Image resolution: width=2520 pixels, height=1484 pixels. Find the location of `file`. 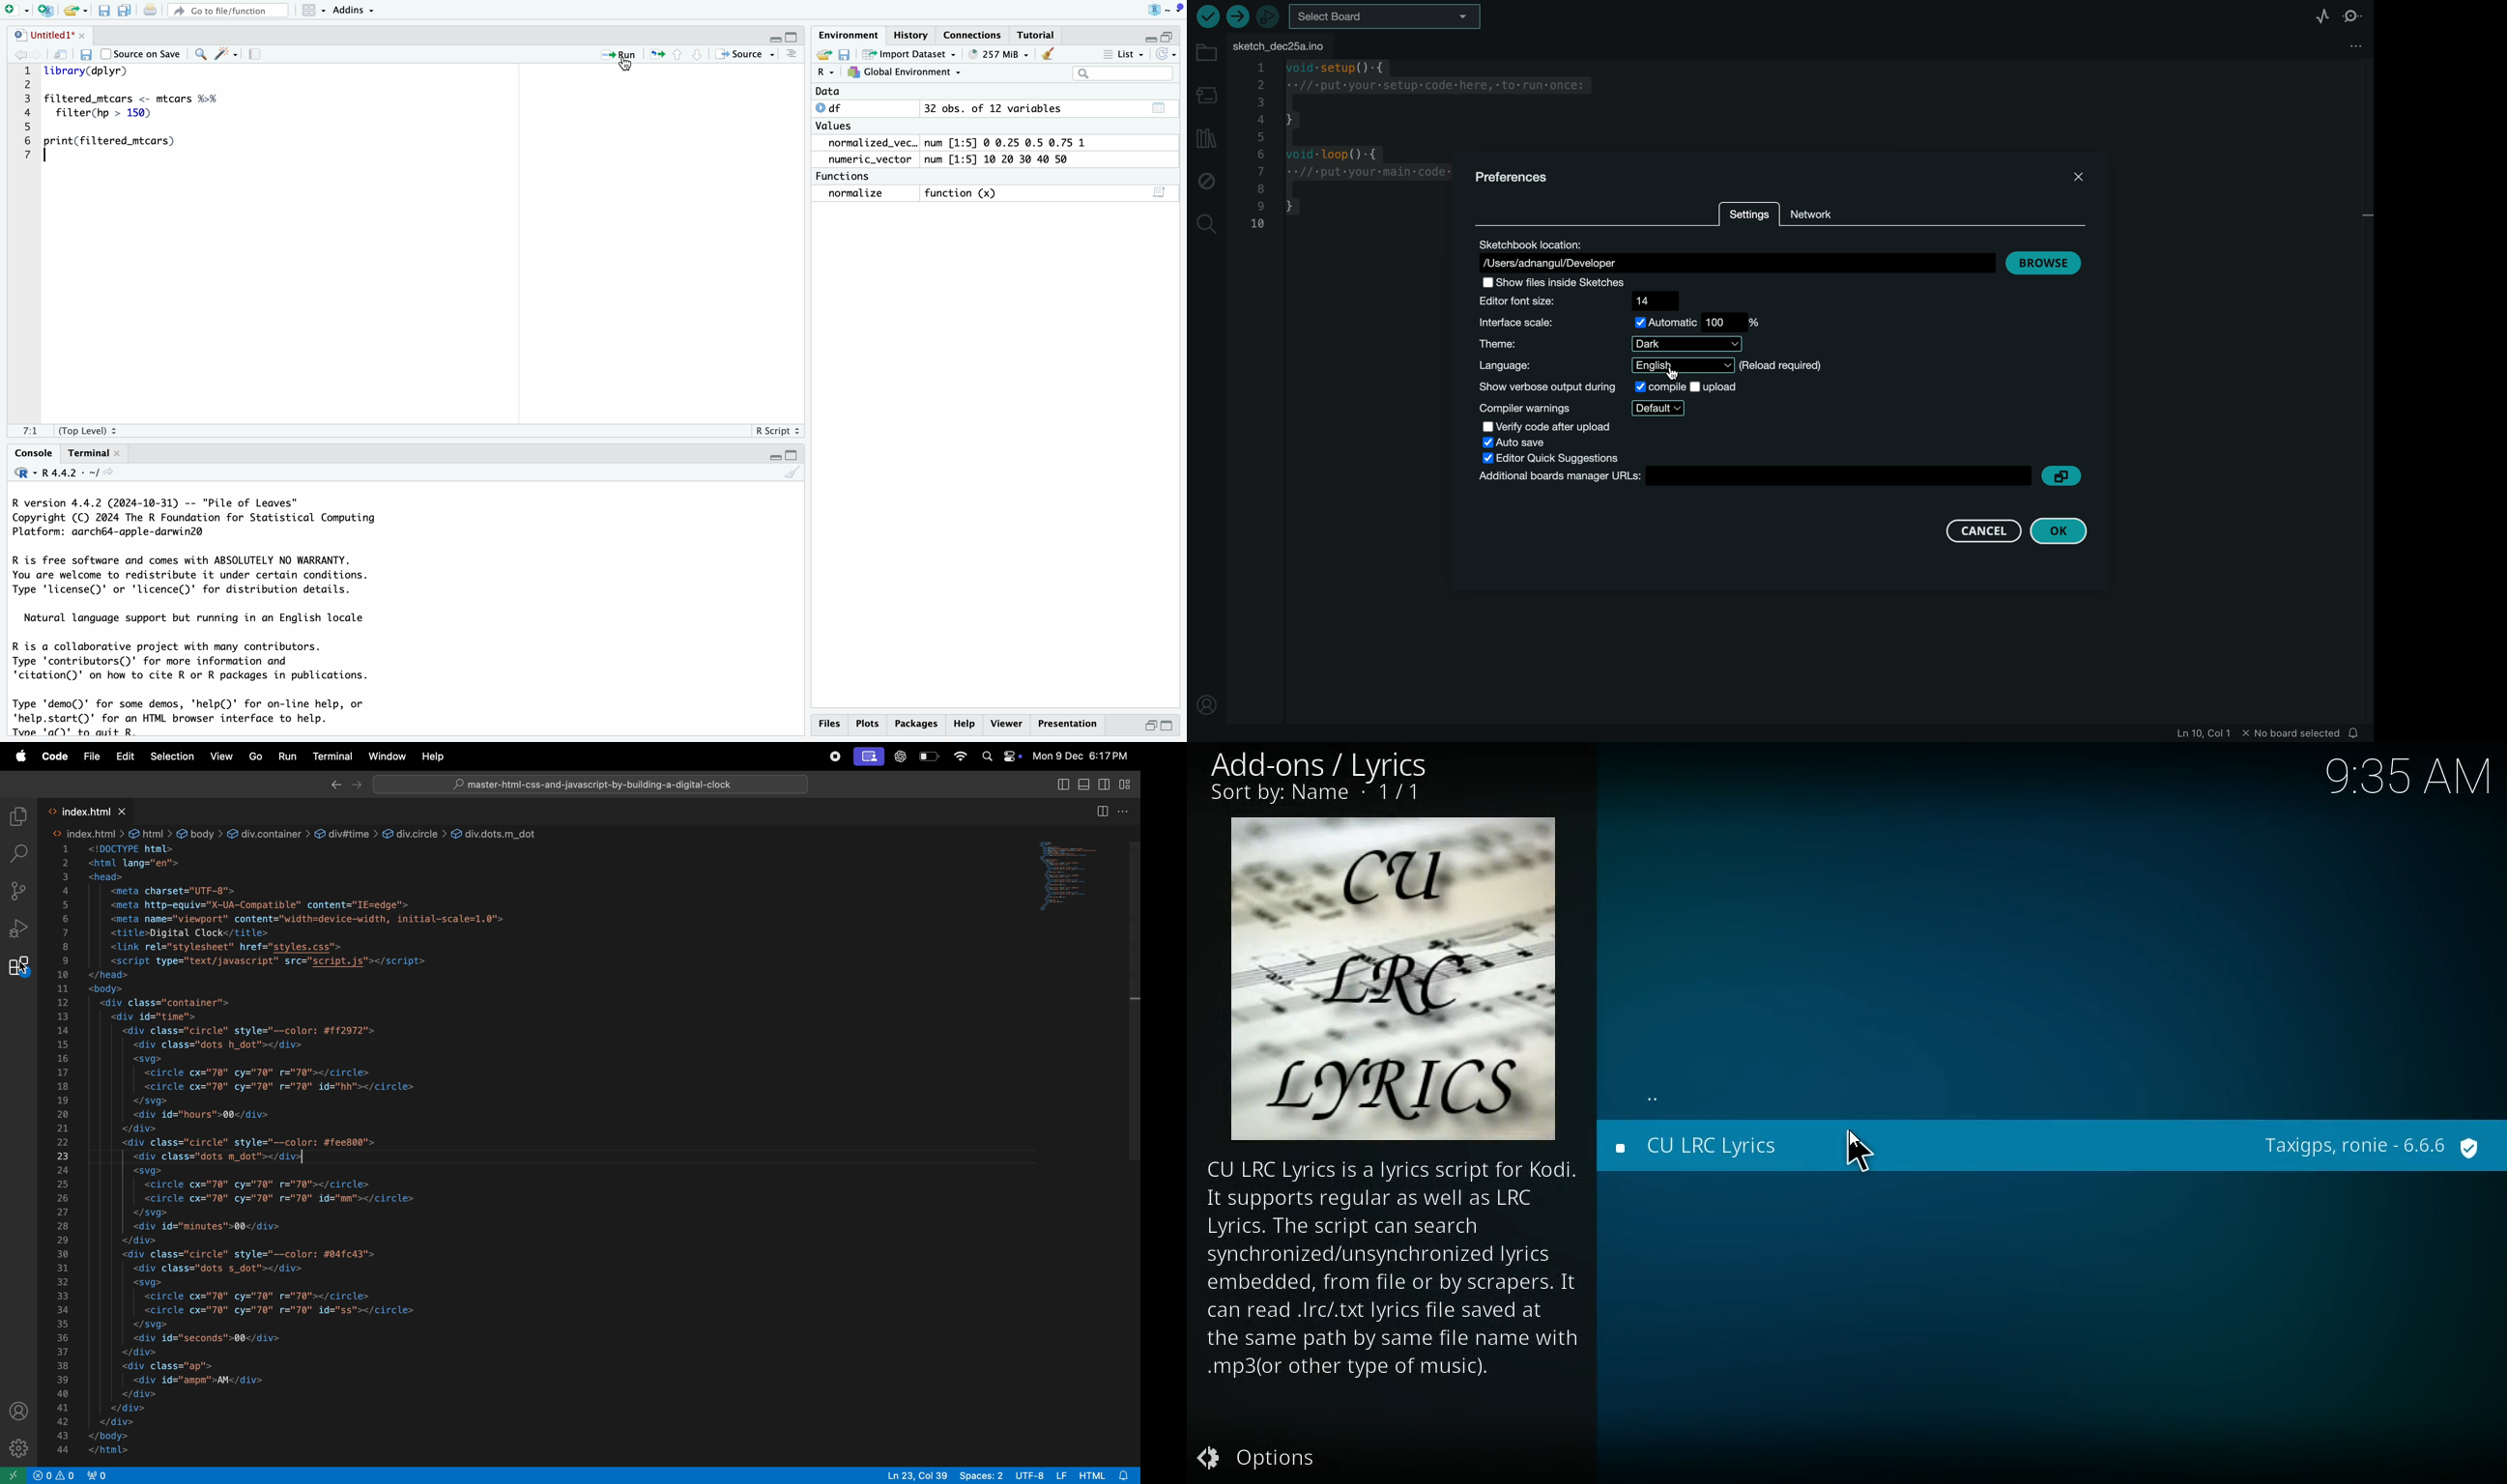

file is located at coordinates (90, 754).